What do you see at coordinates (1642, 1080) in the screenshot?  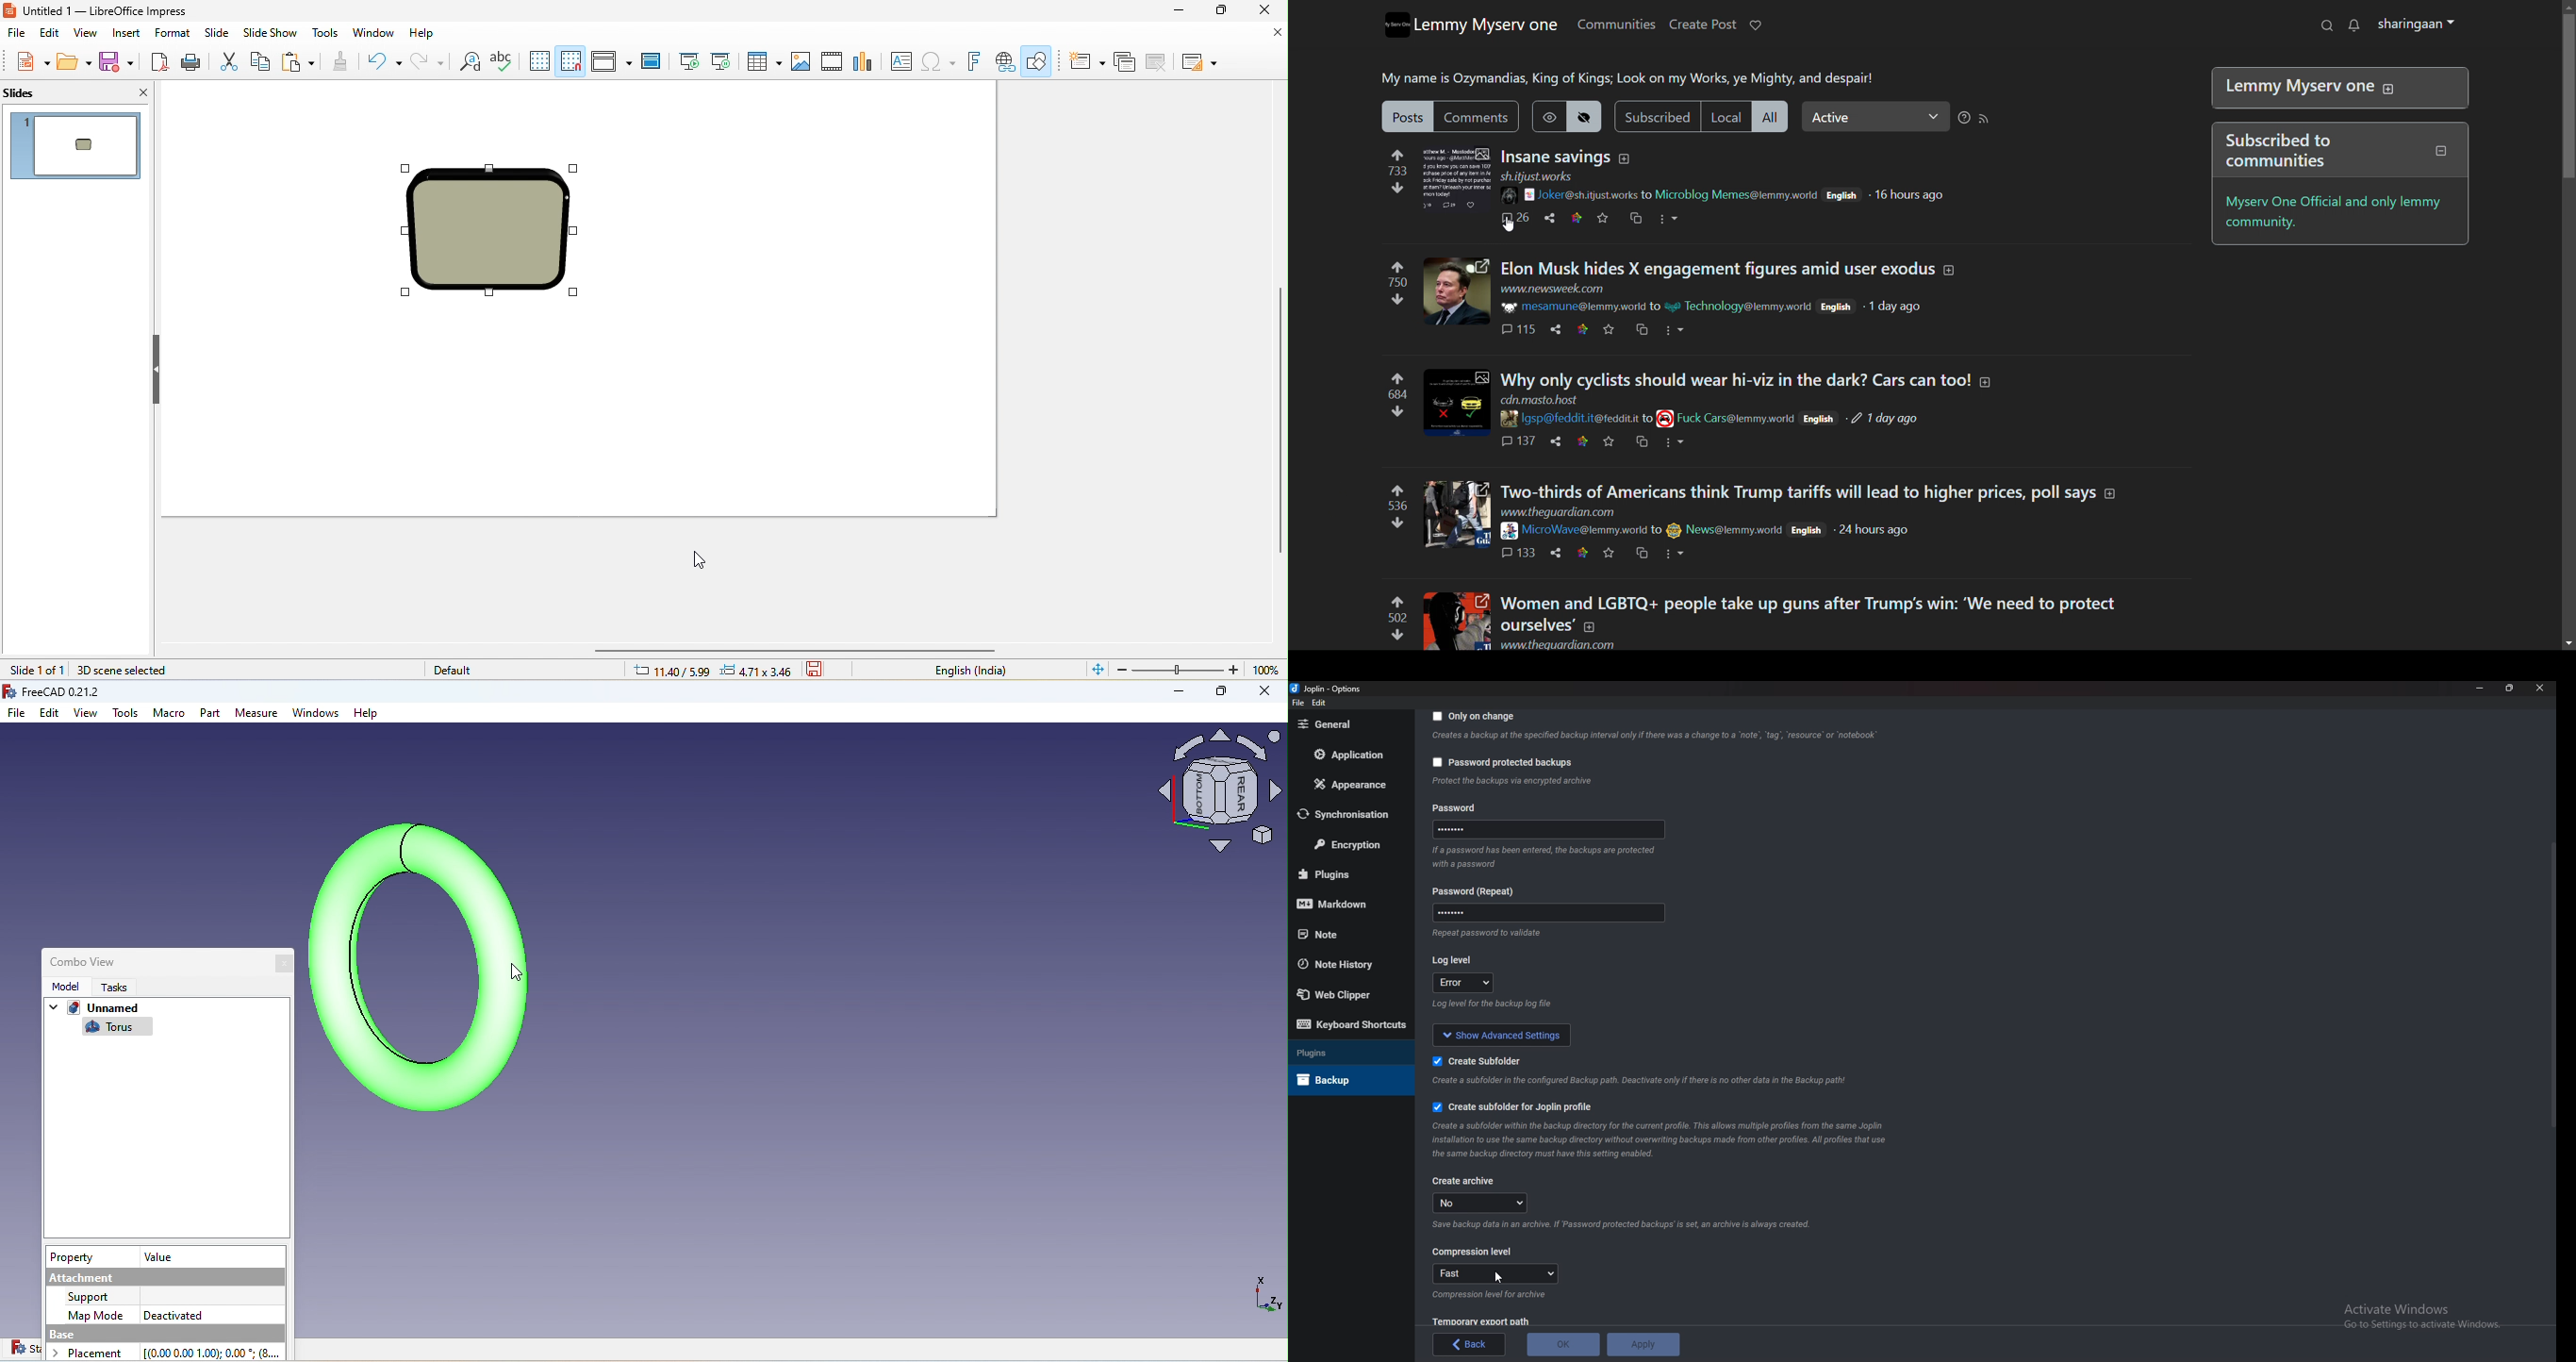 I see `Info on subfolderf` at bounding box center [1642, 1080].